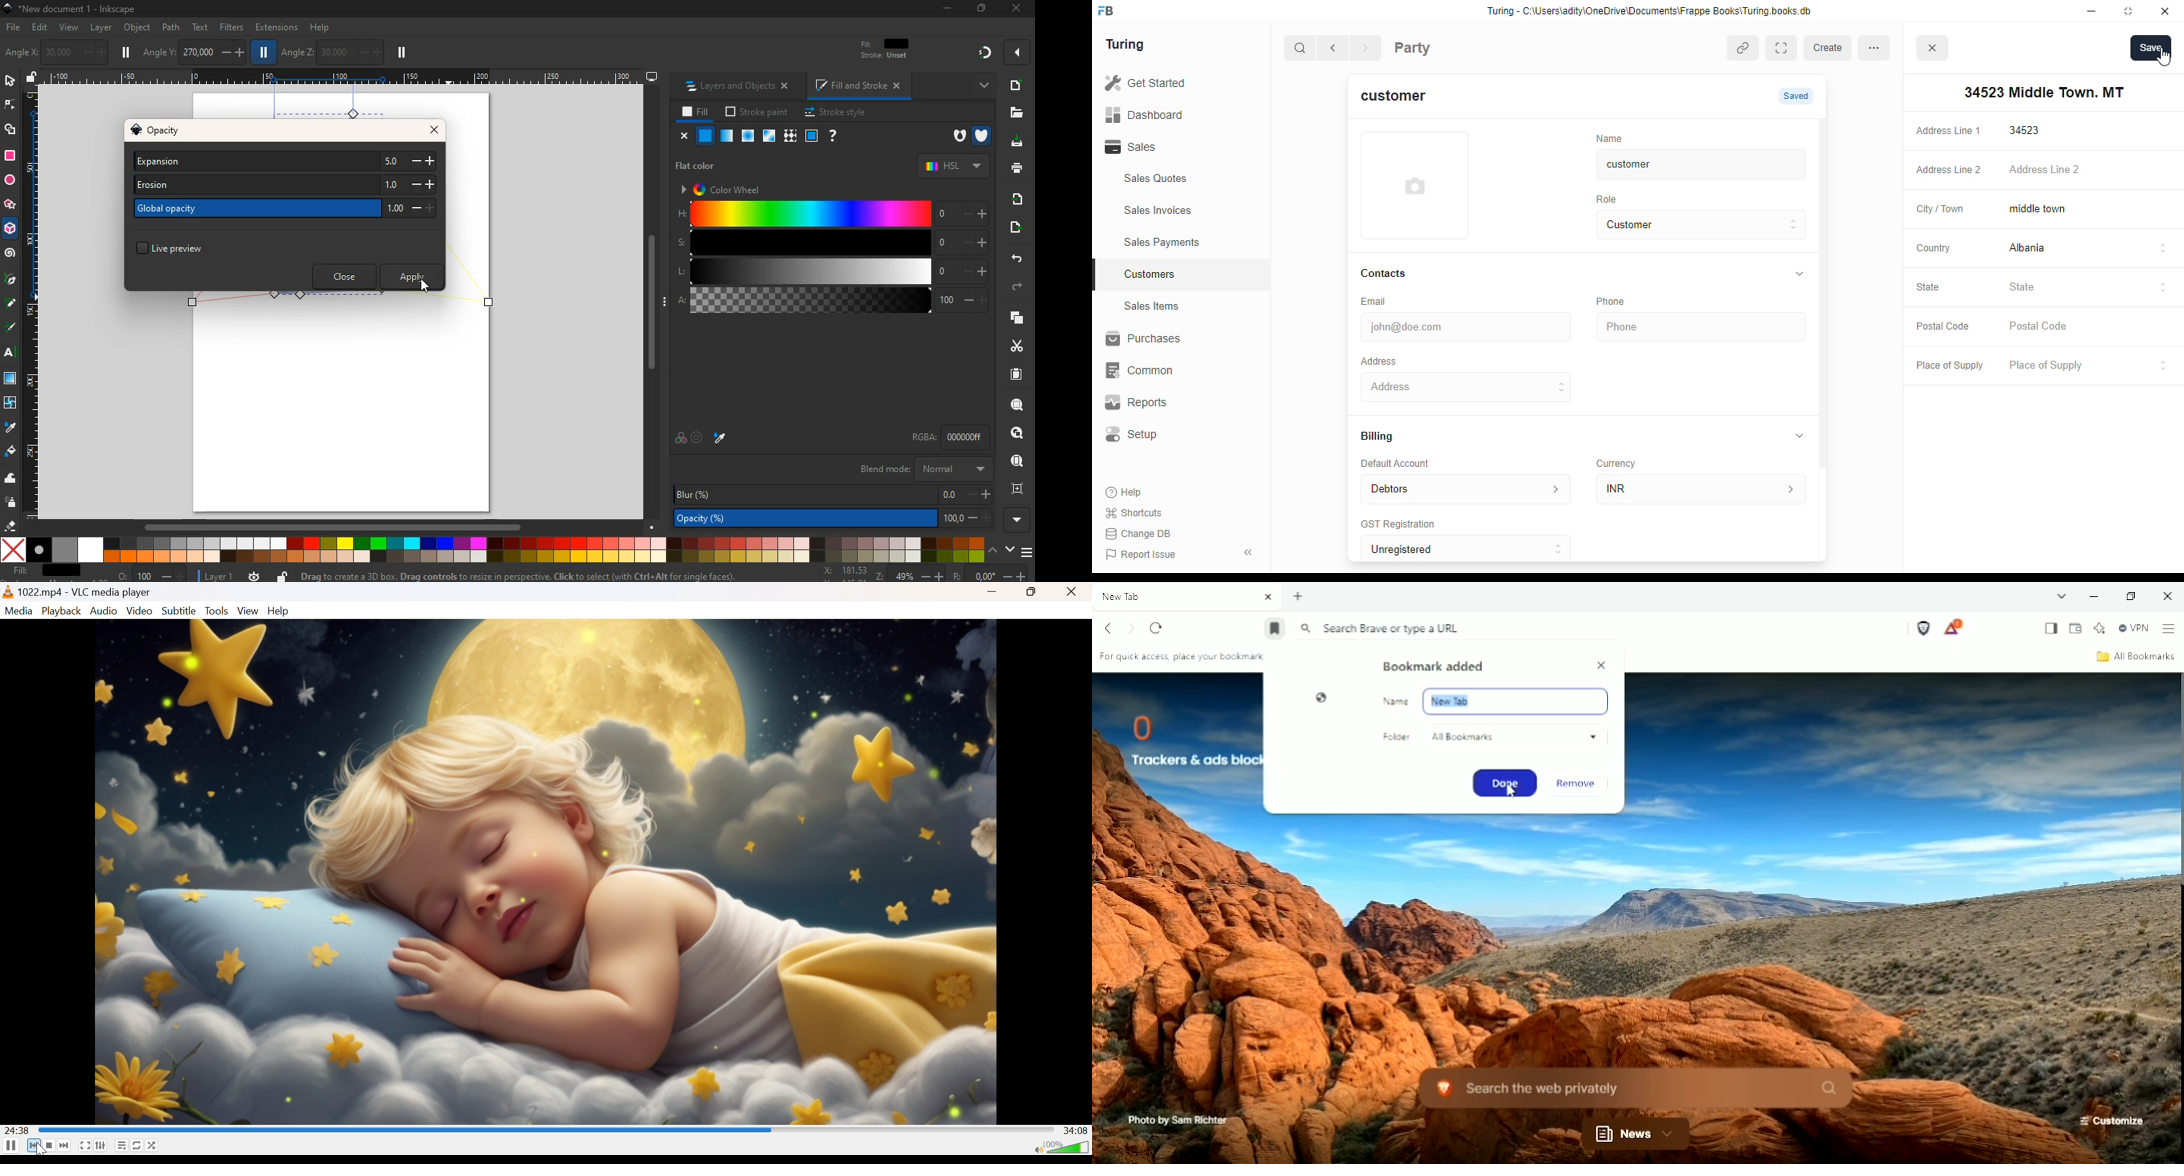  I want to click on close, so click(2167, 11).